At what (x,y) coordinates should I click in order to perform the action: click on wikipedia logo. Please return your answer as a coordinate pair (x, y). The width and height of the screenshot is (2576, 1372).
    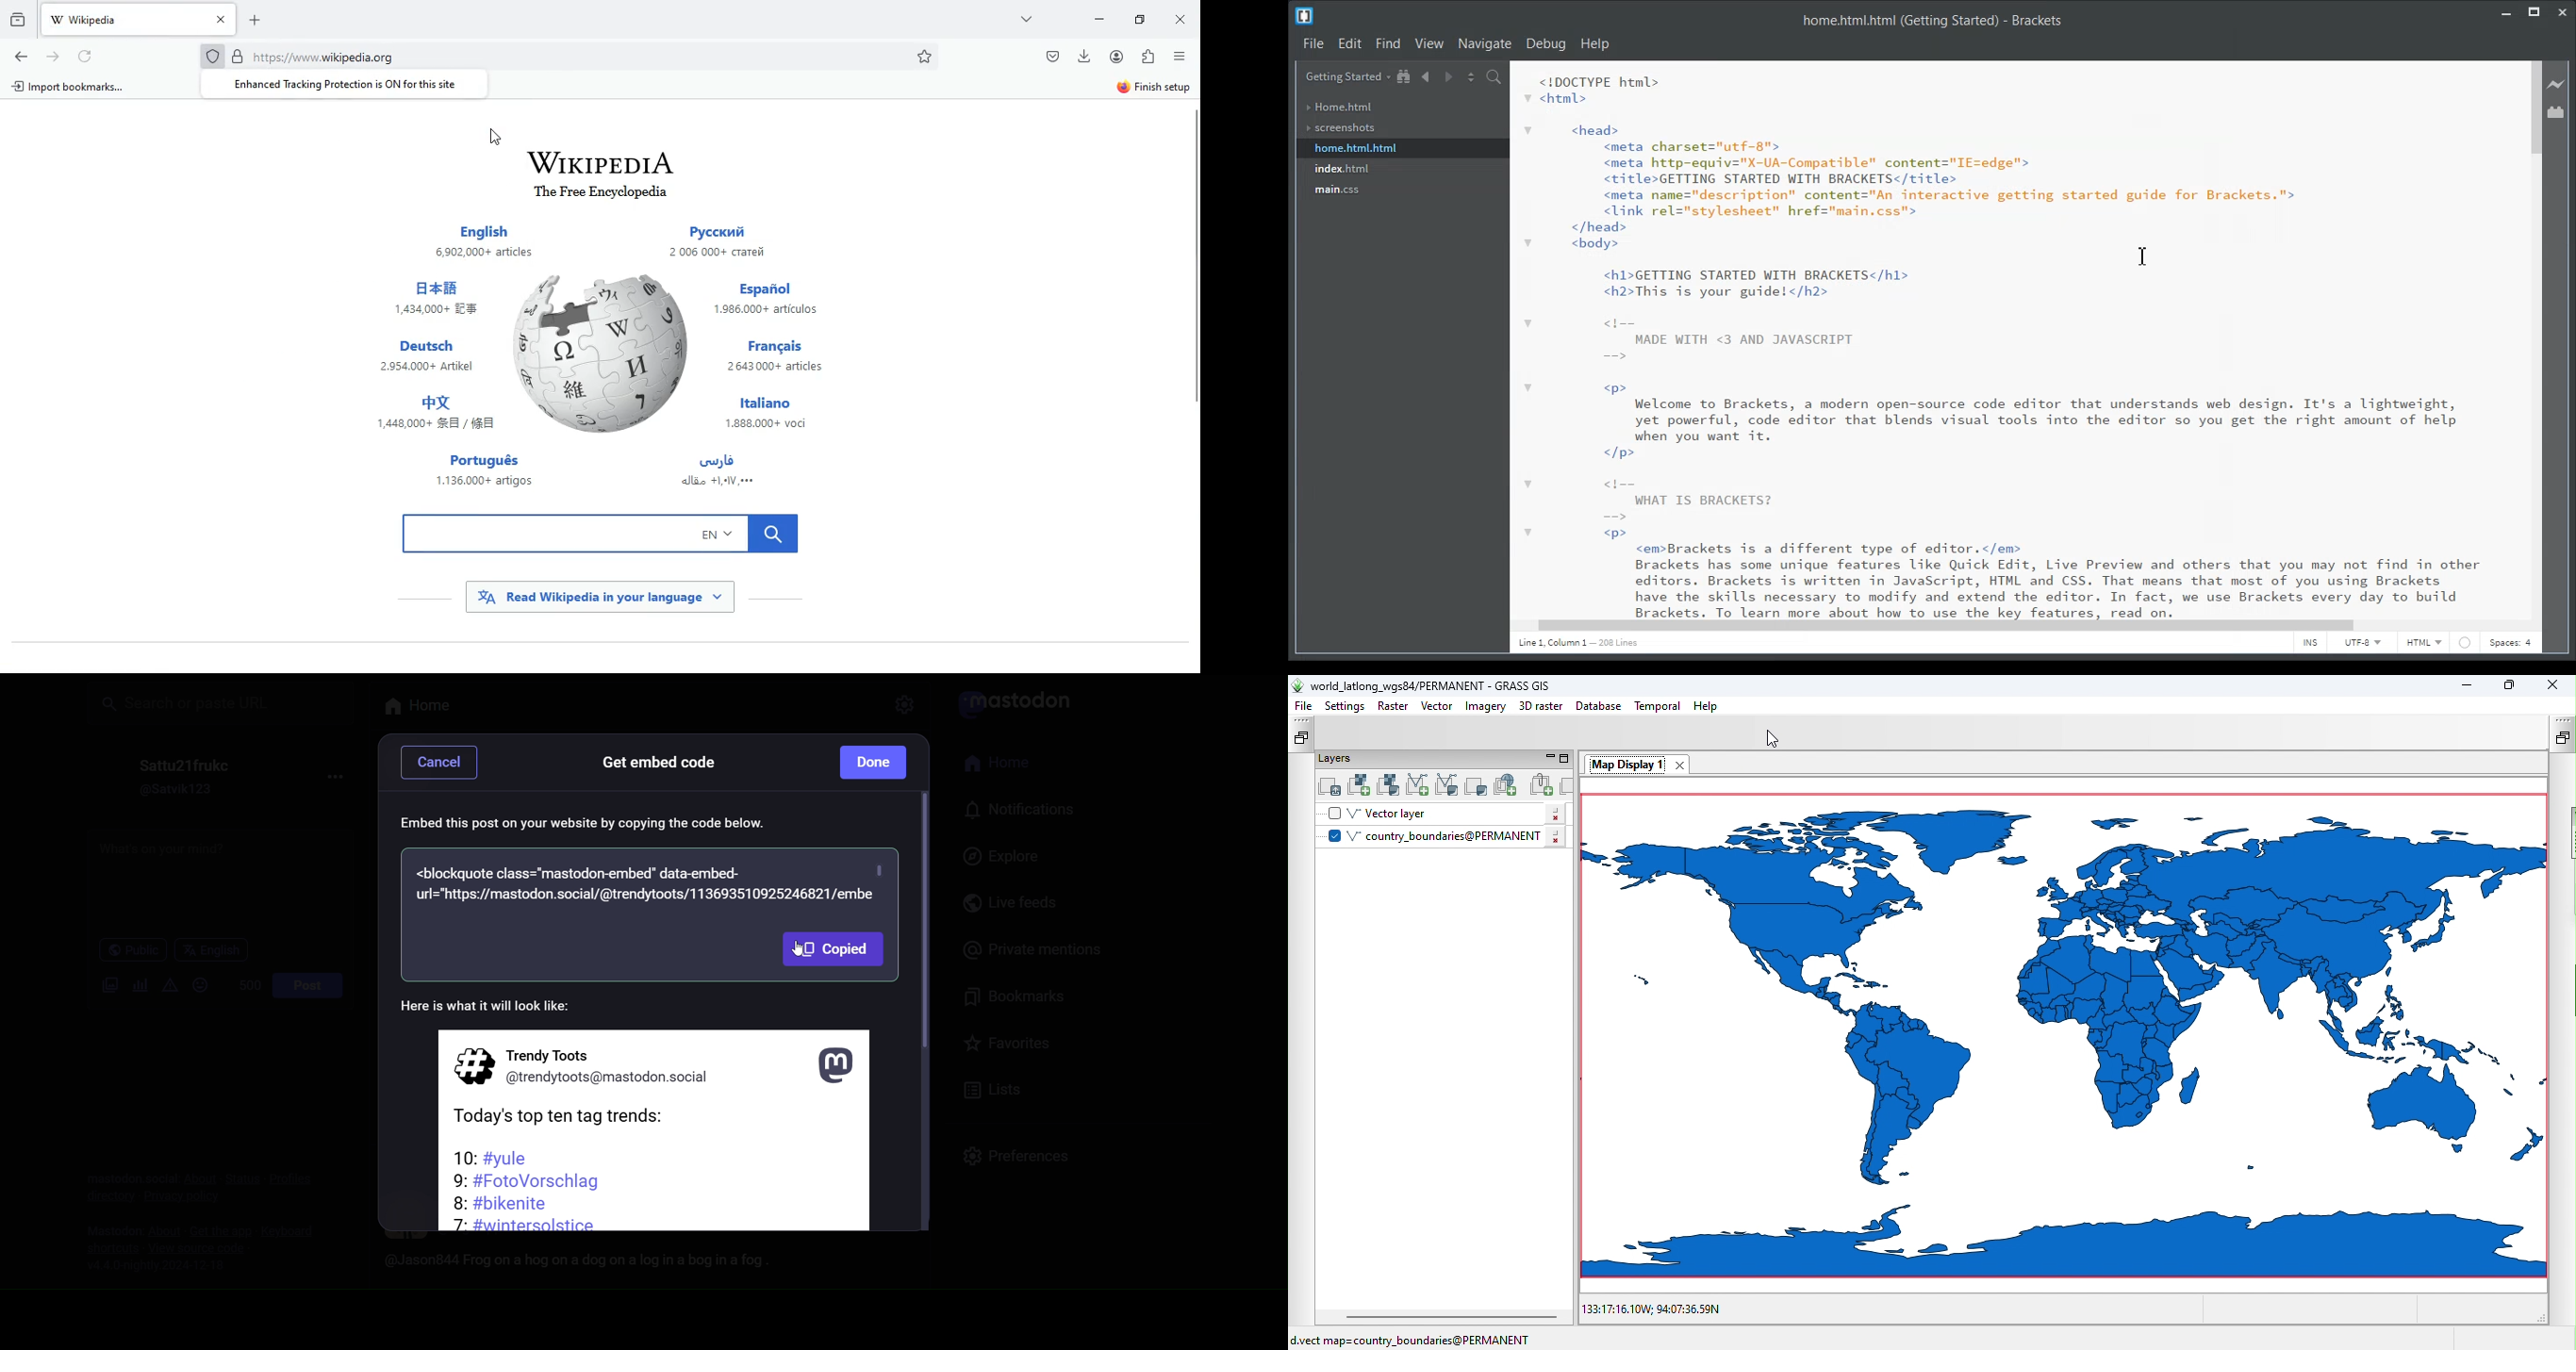
    Looking at the image, I should click on (605, 351).